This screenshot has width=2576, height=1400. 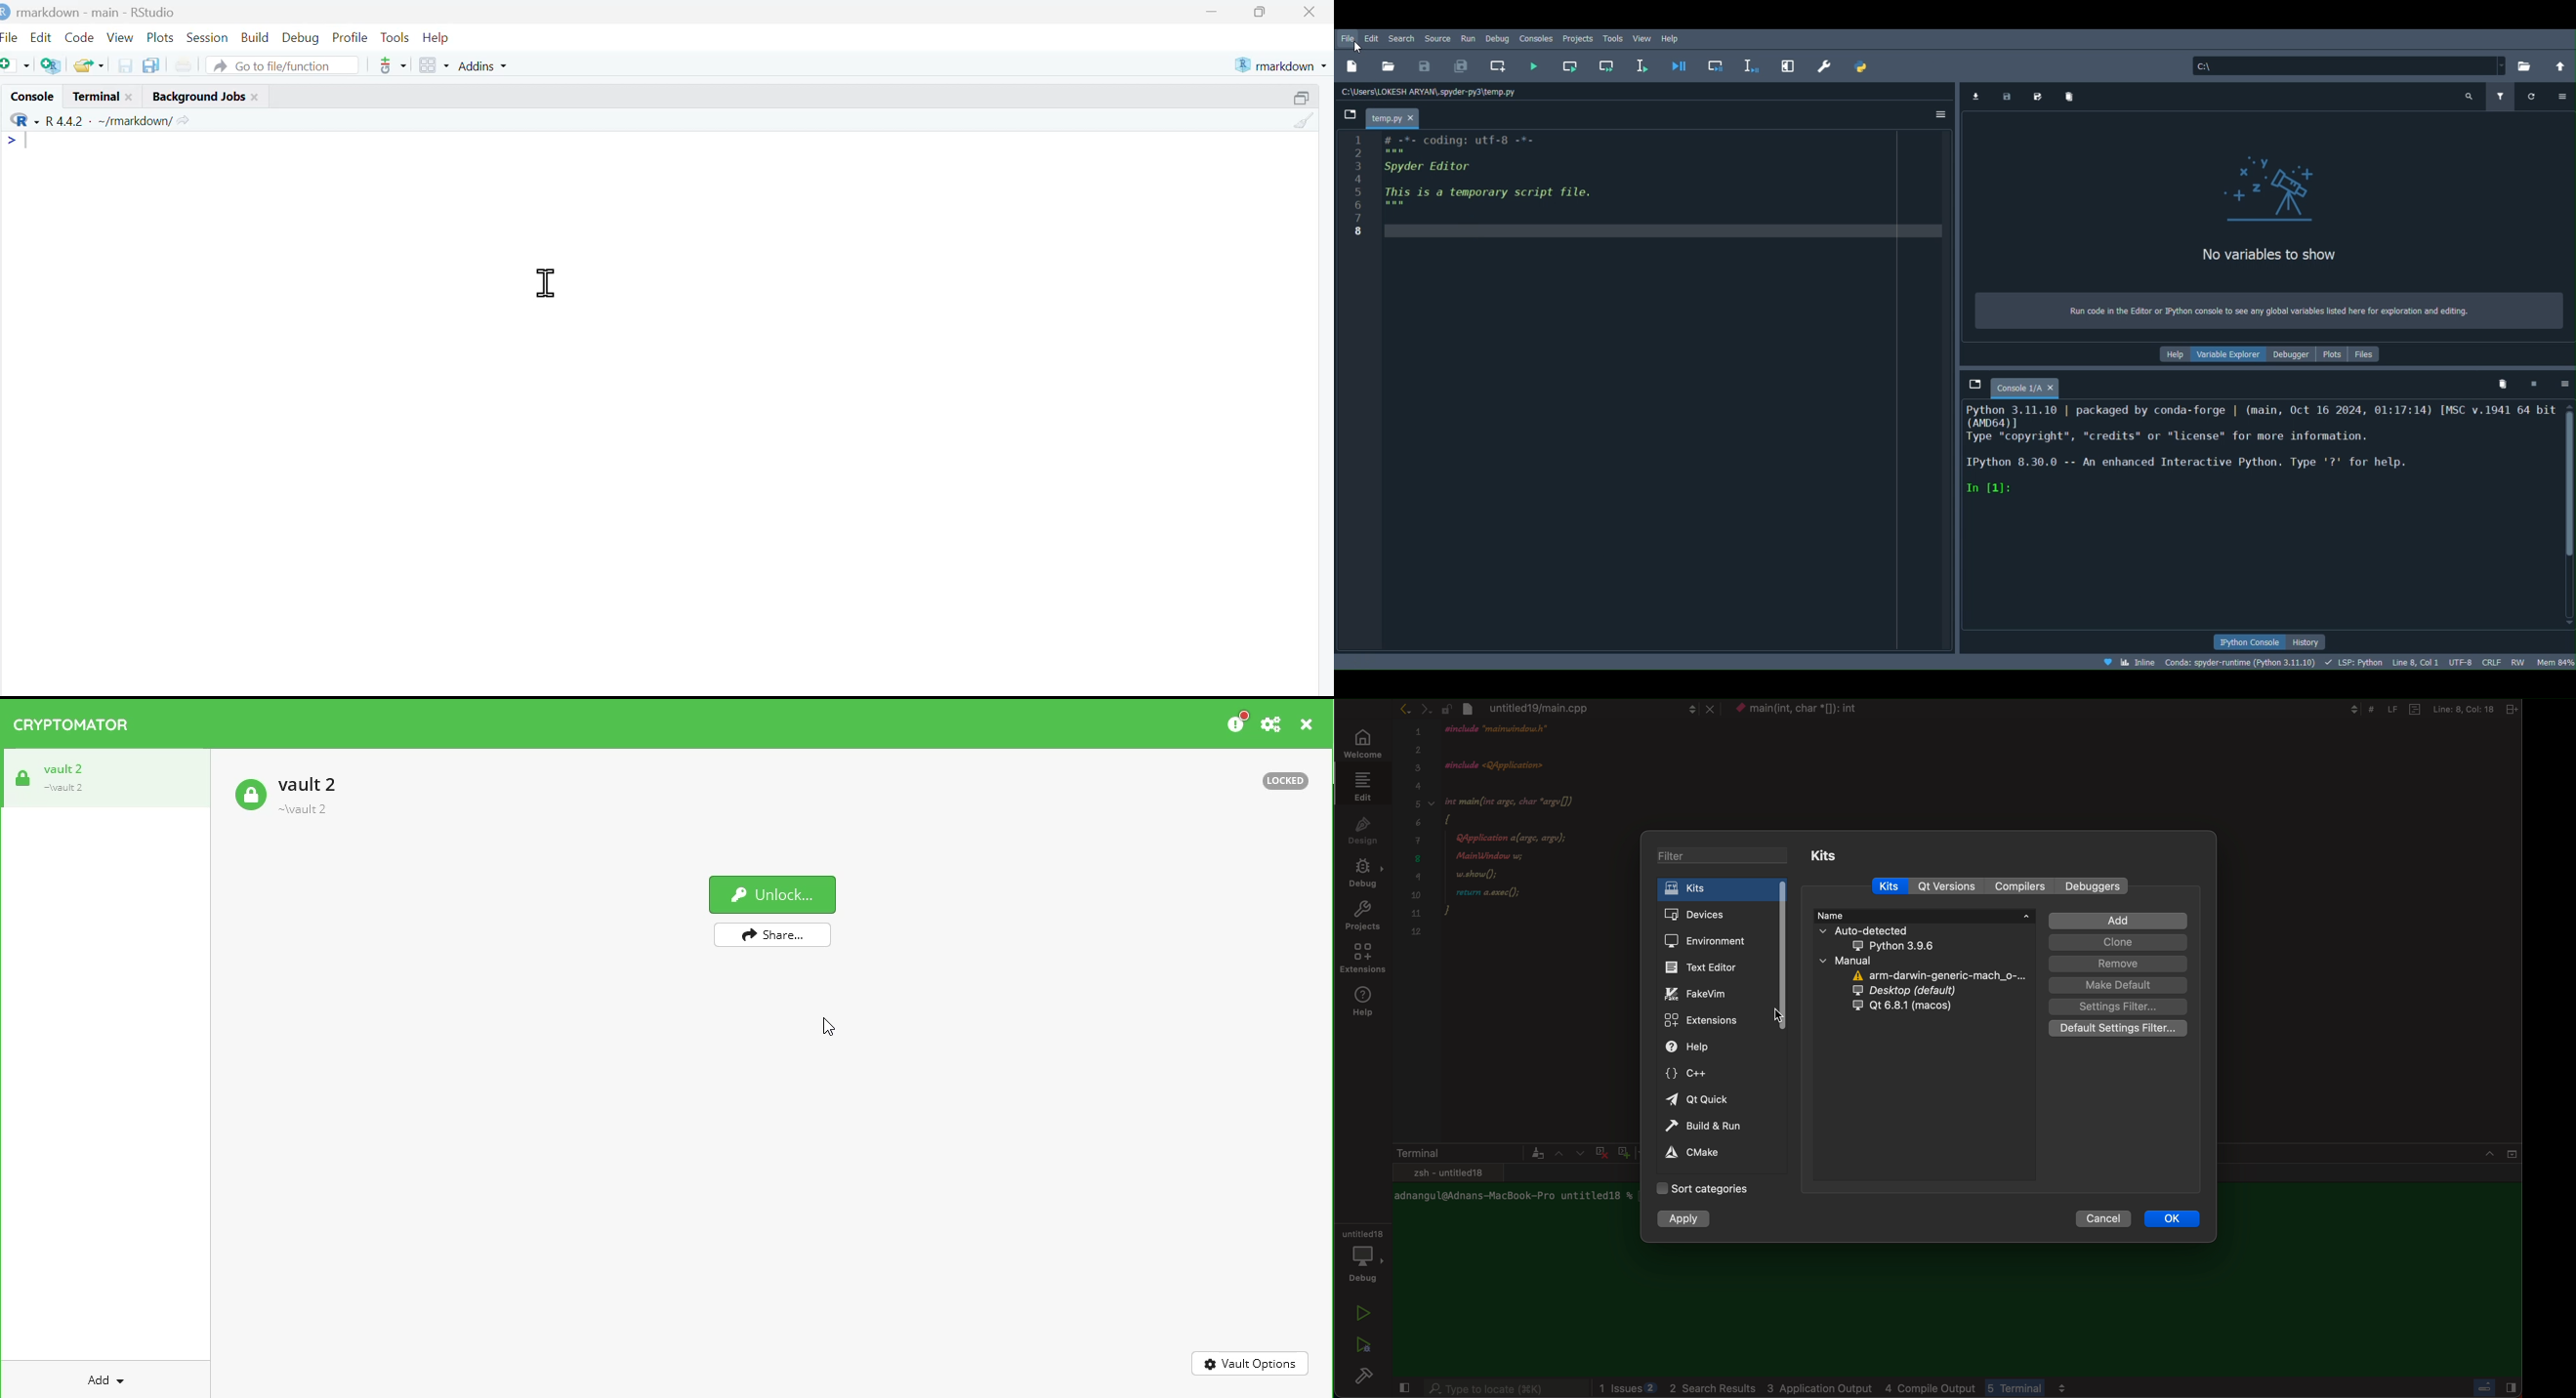 I want to click on Interrupt kernel, so click(x=2532, y=383).